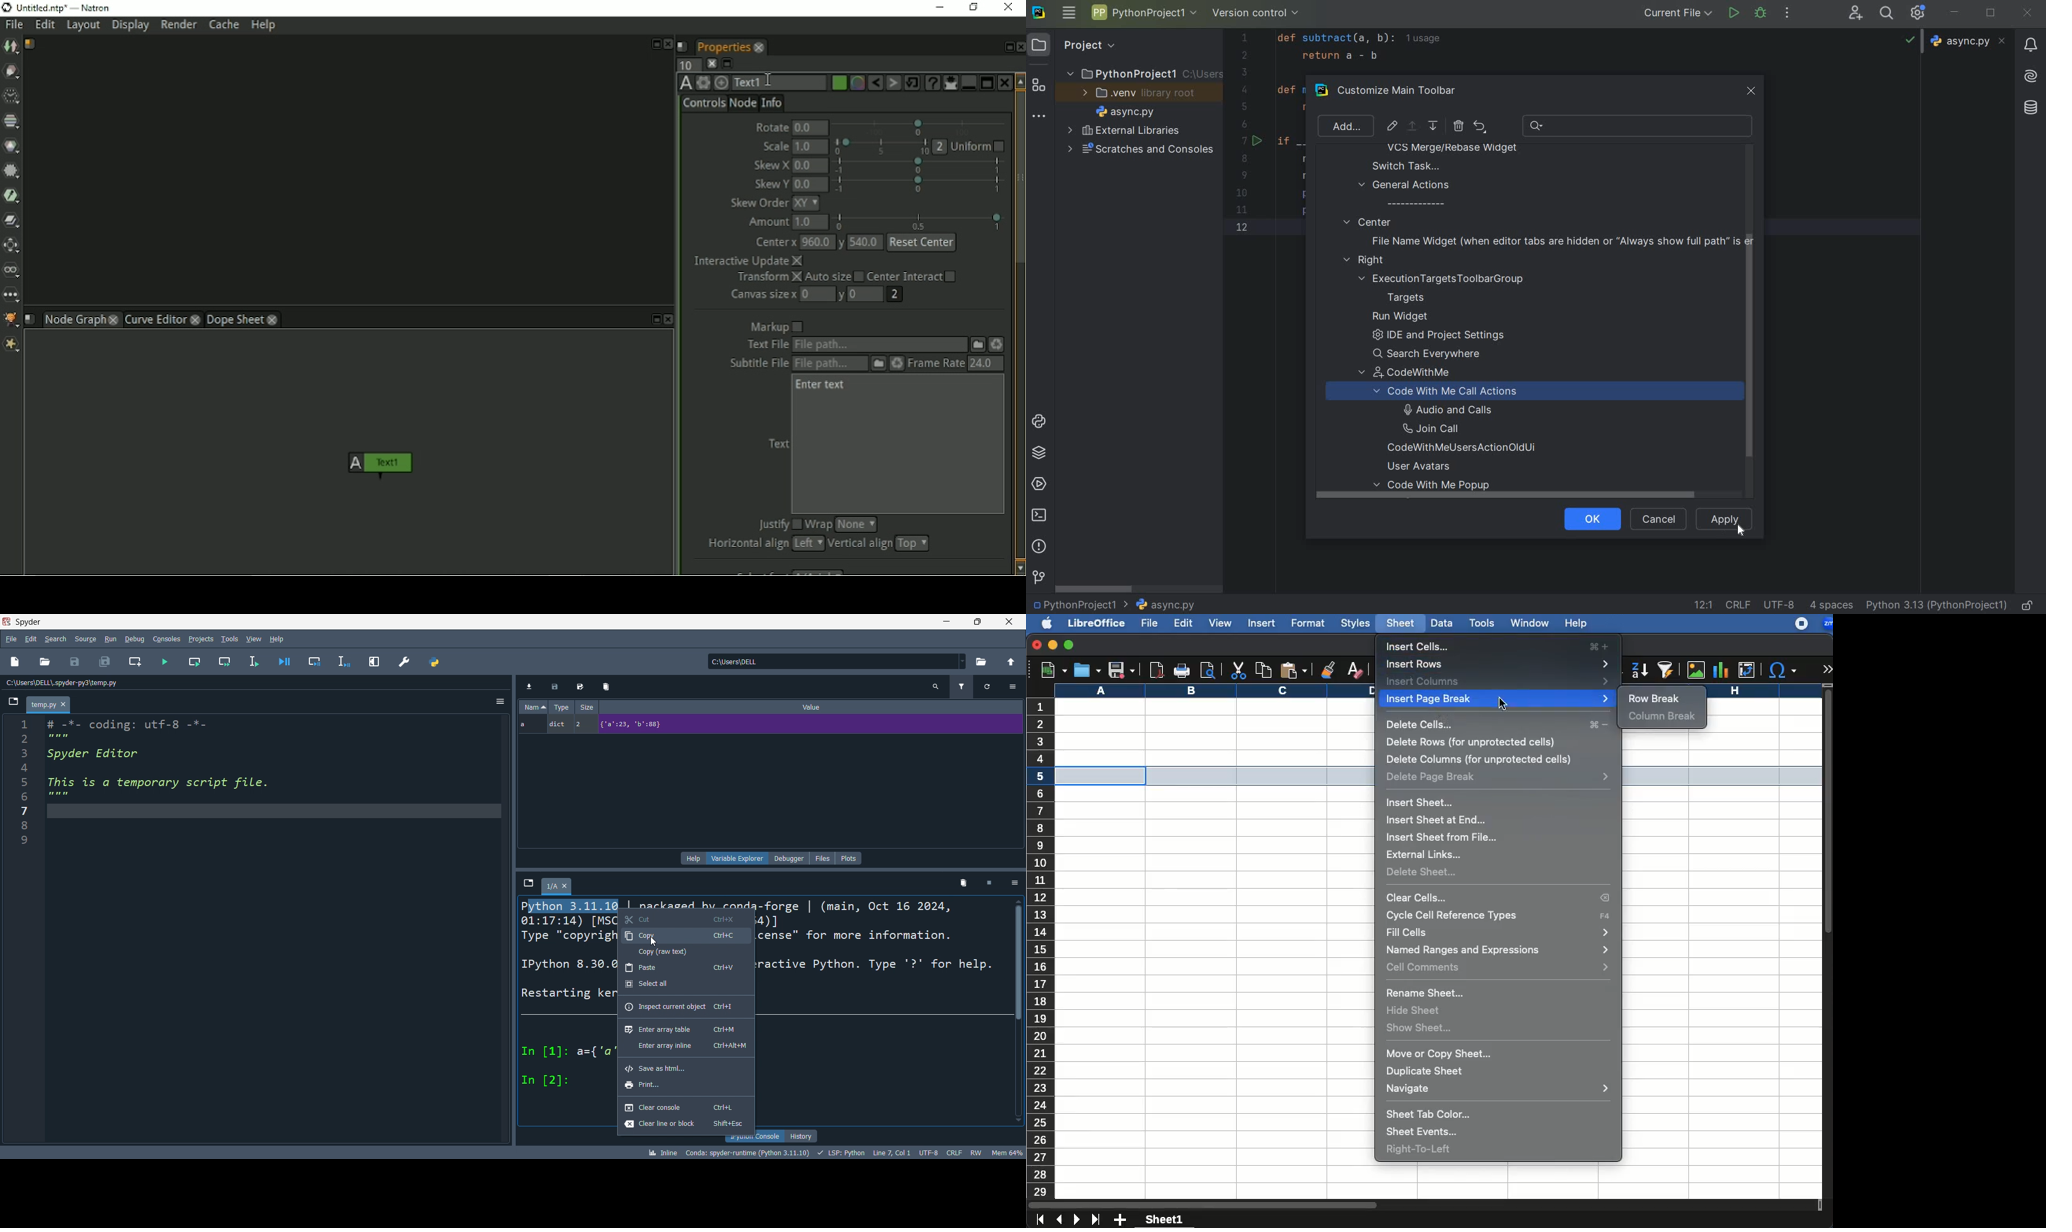 This screenshot has height=1232, width=2072. I want to click on help, so click(1575, 623).